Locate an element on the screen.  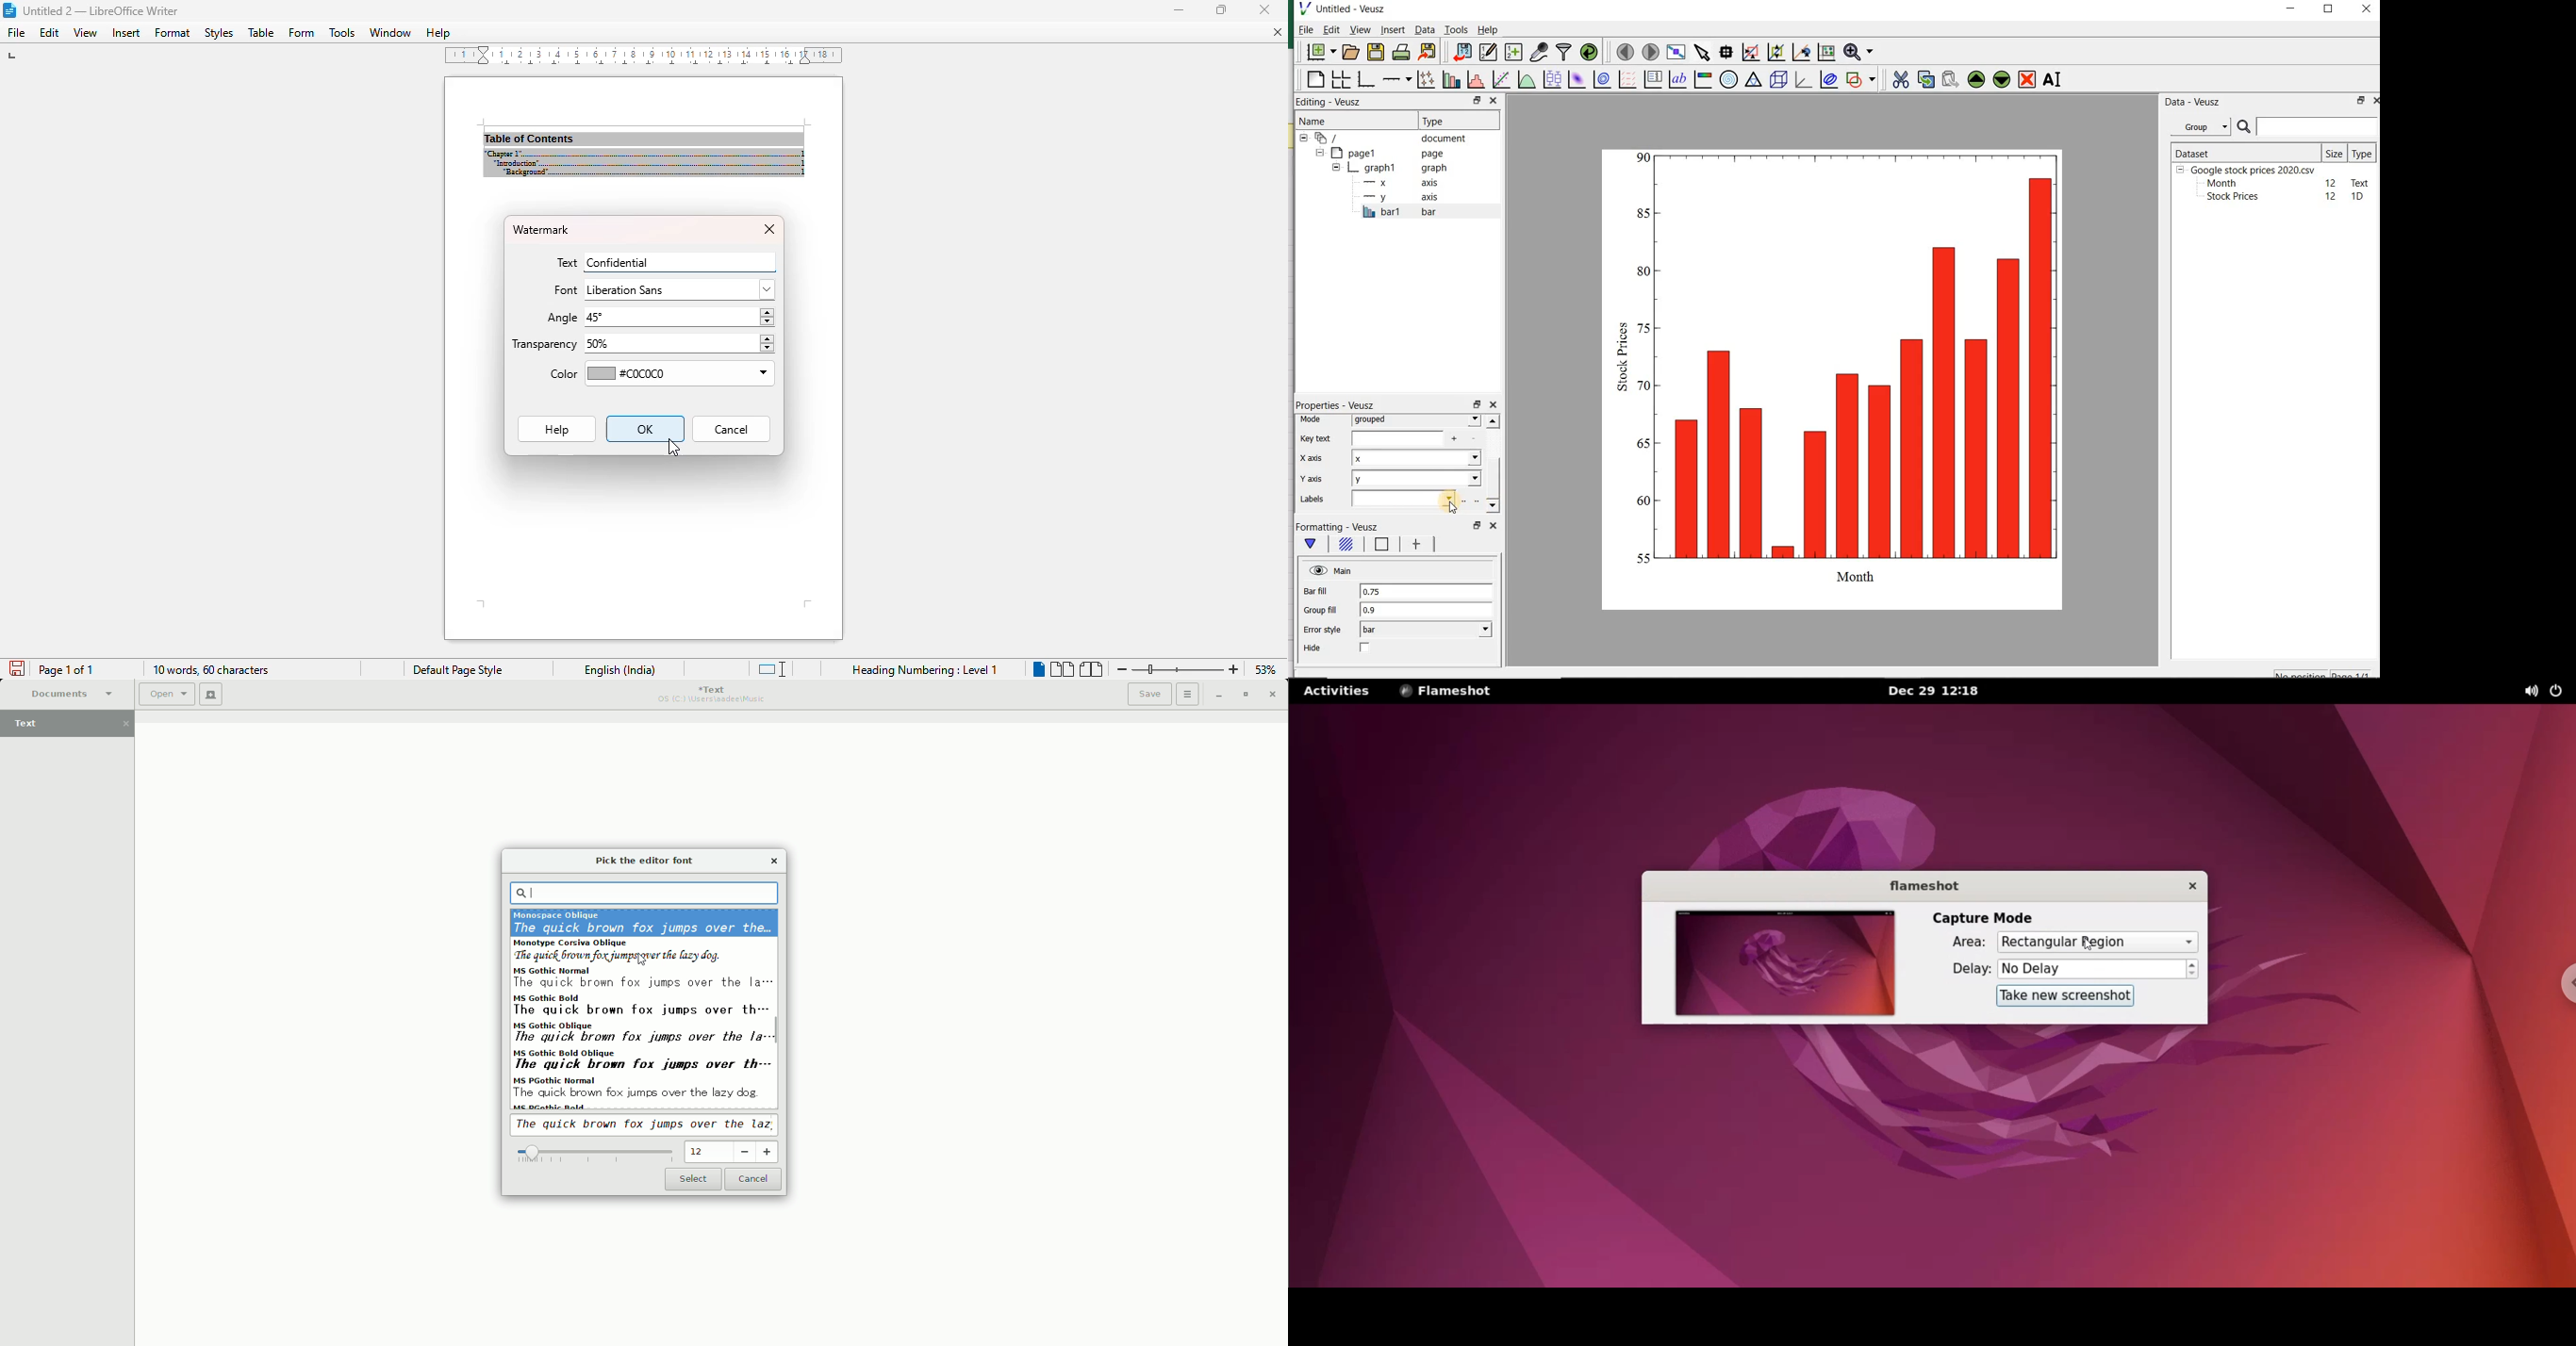
fit a function to data is located at coordinates (1500, 80).